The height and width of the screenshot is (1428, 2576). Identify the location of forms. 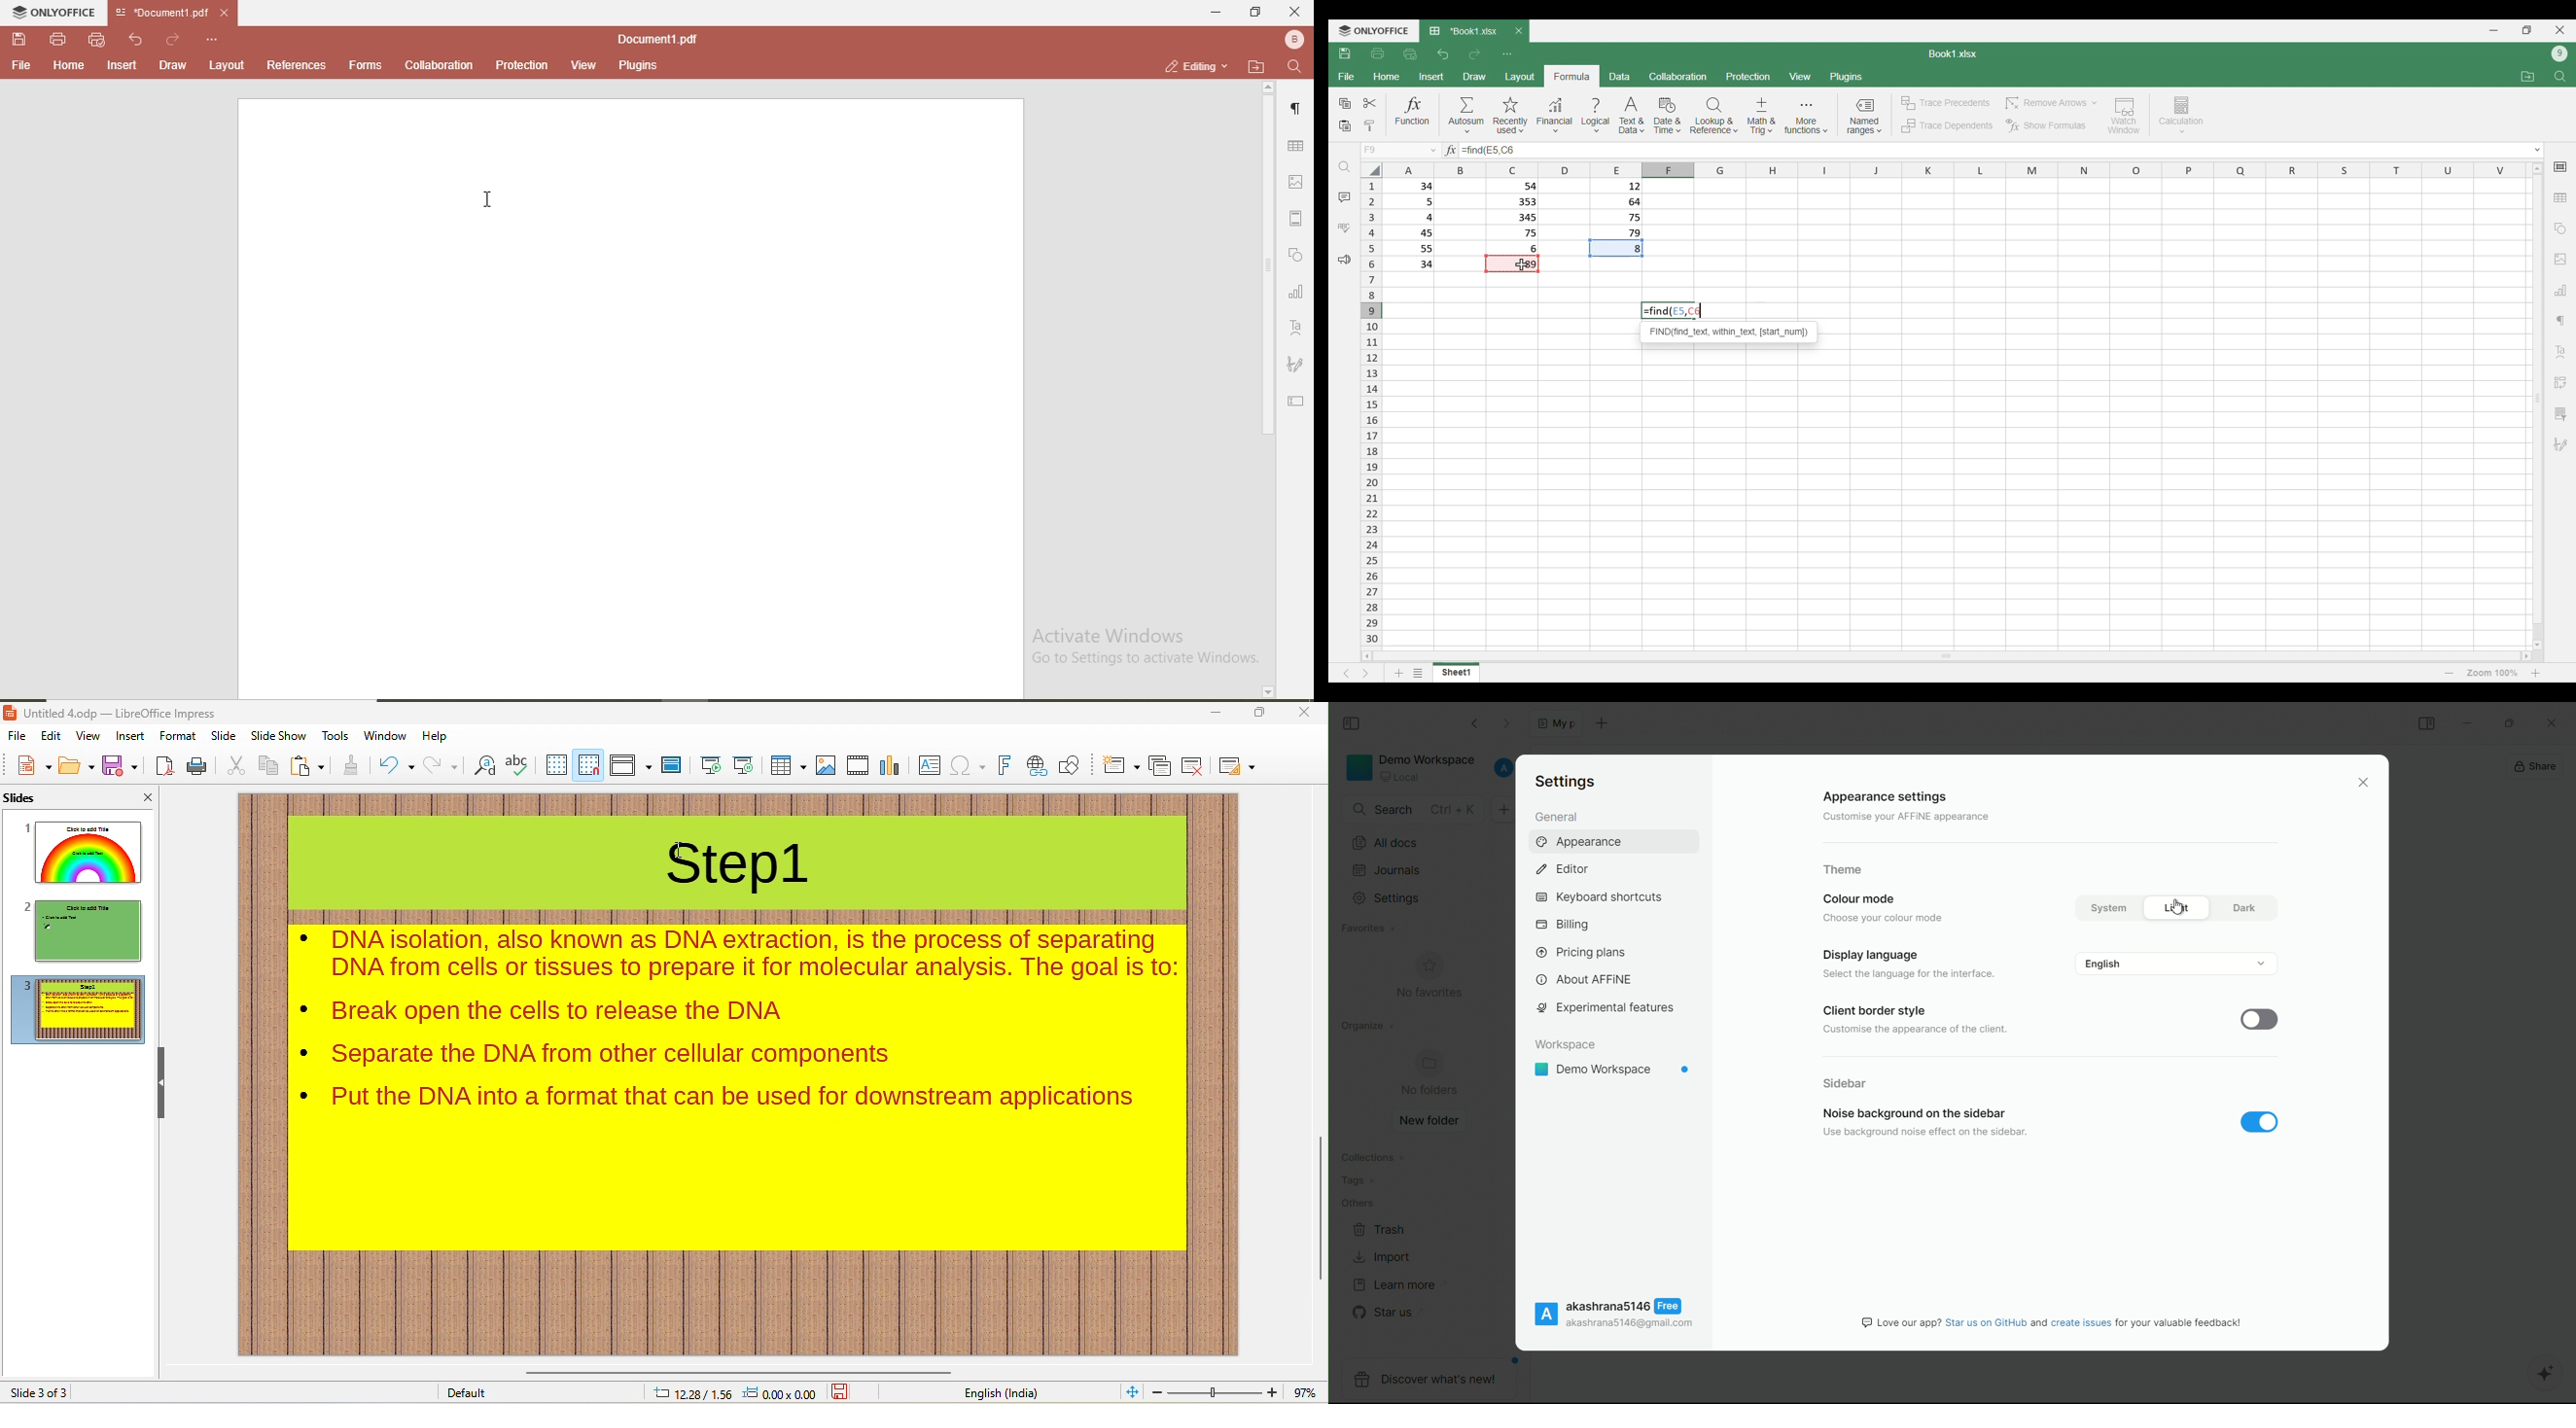
(365, 67).